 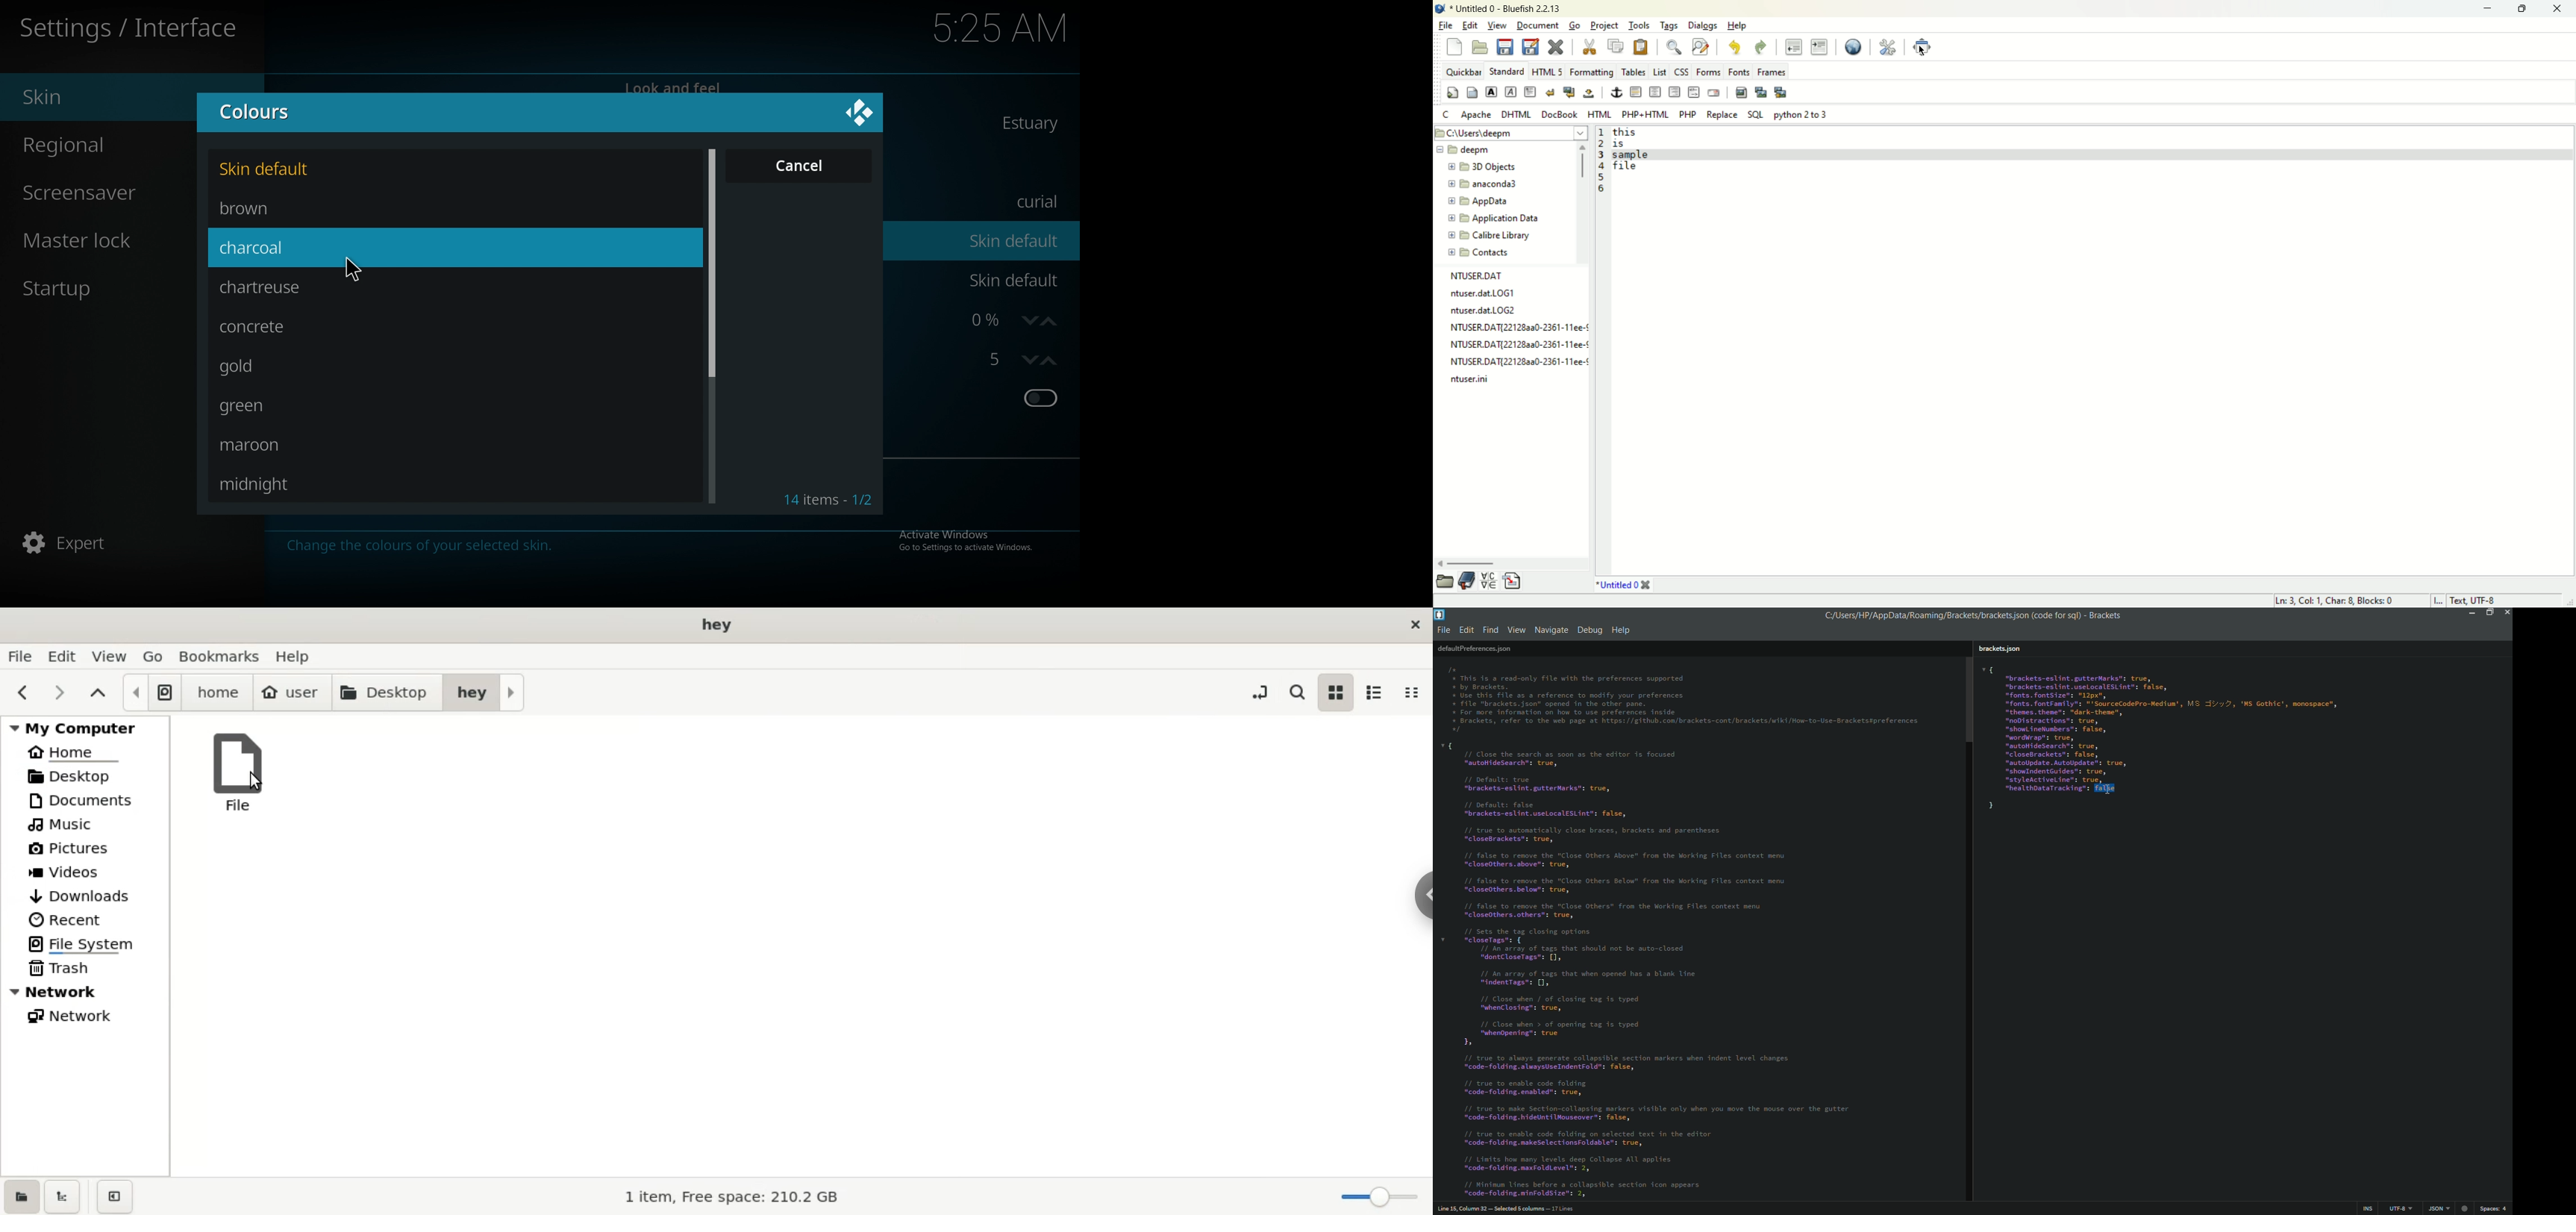 What do you see at coordinates (260, 483) in the screenshot?
I see `midnight` at bounding box center [260, 483].